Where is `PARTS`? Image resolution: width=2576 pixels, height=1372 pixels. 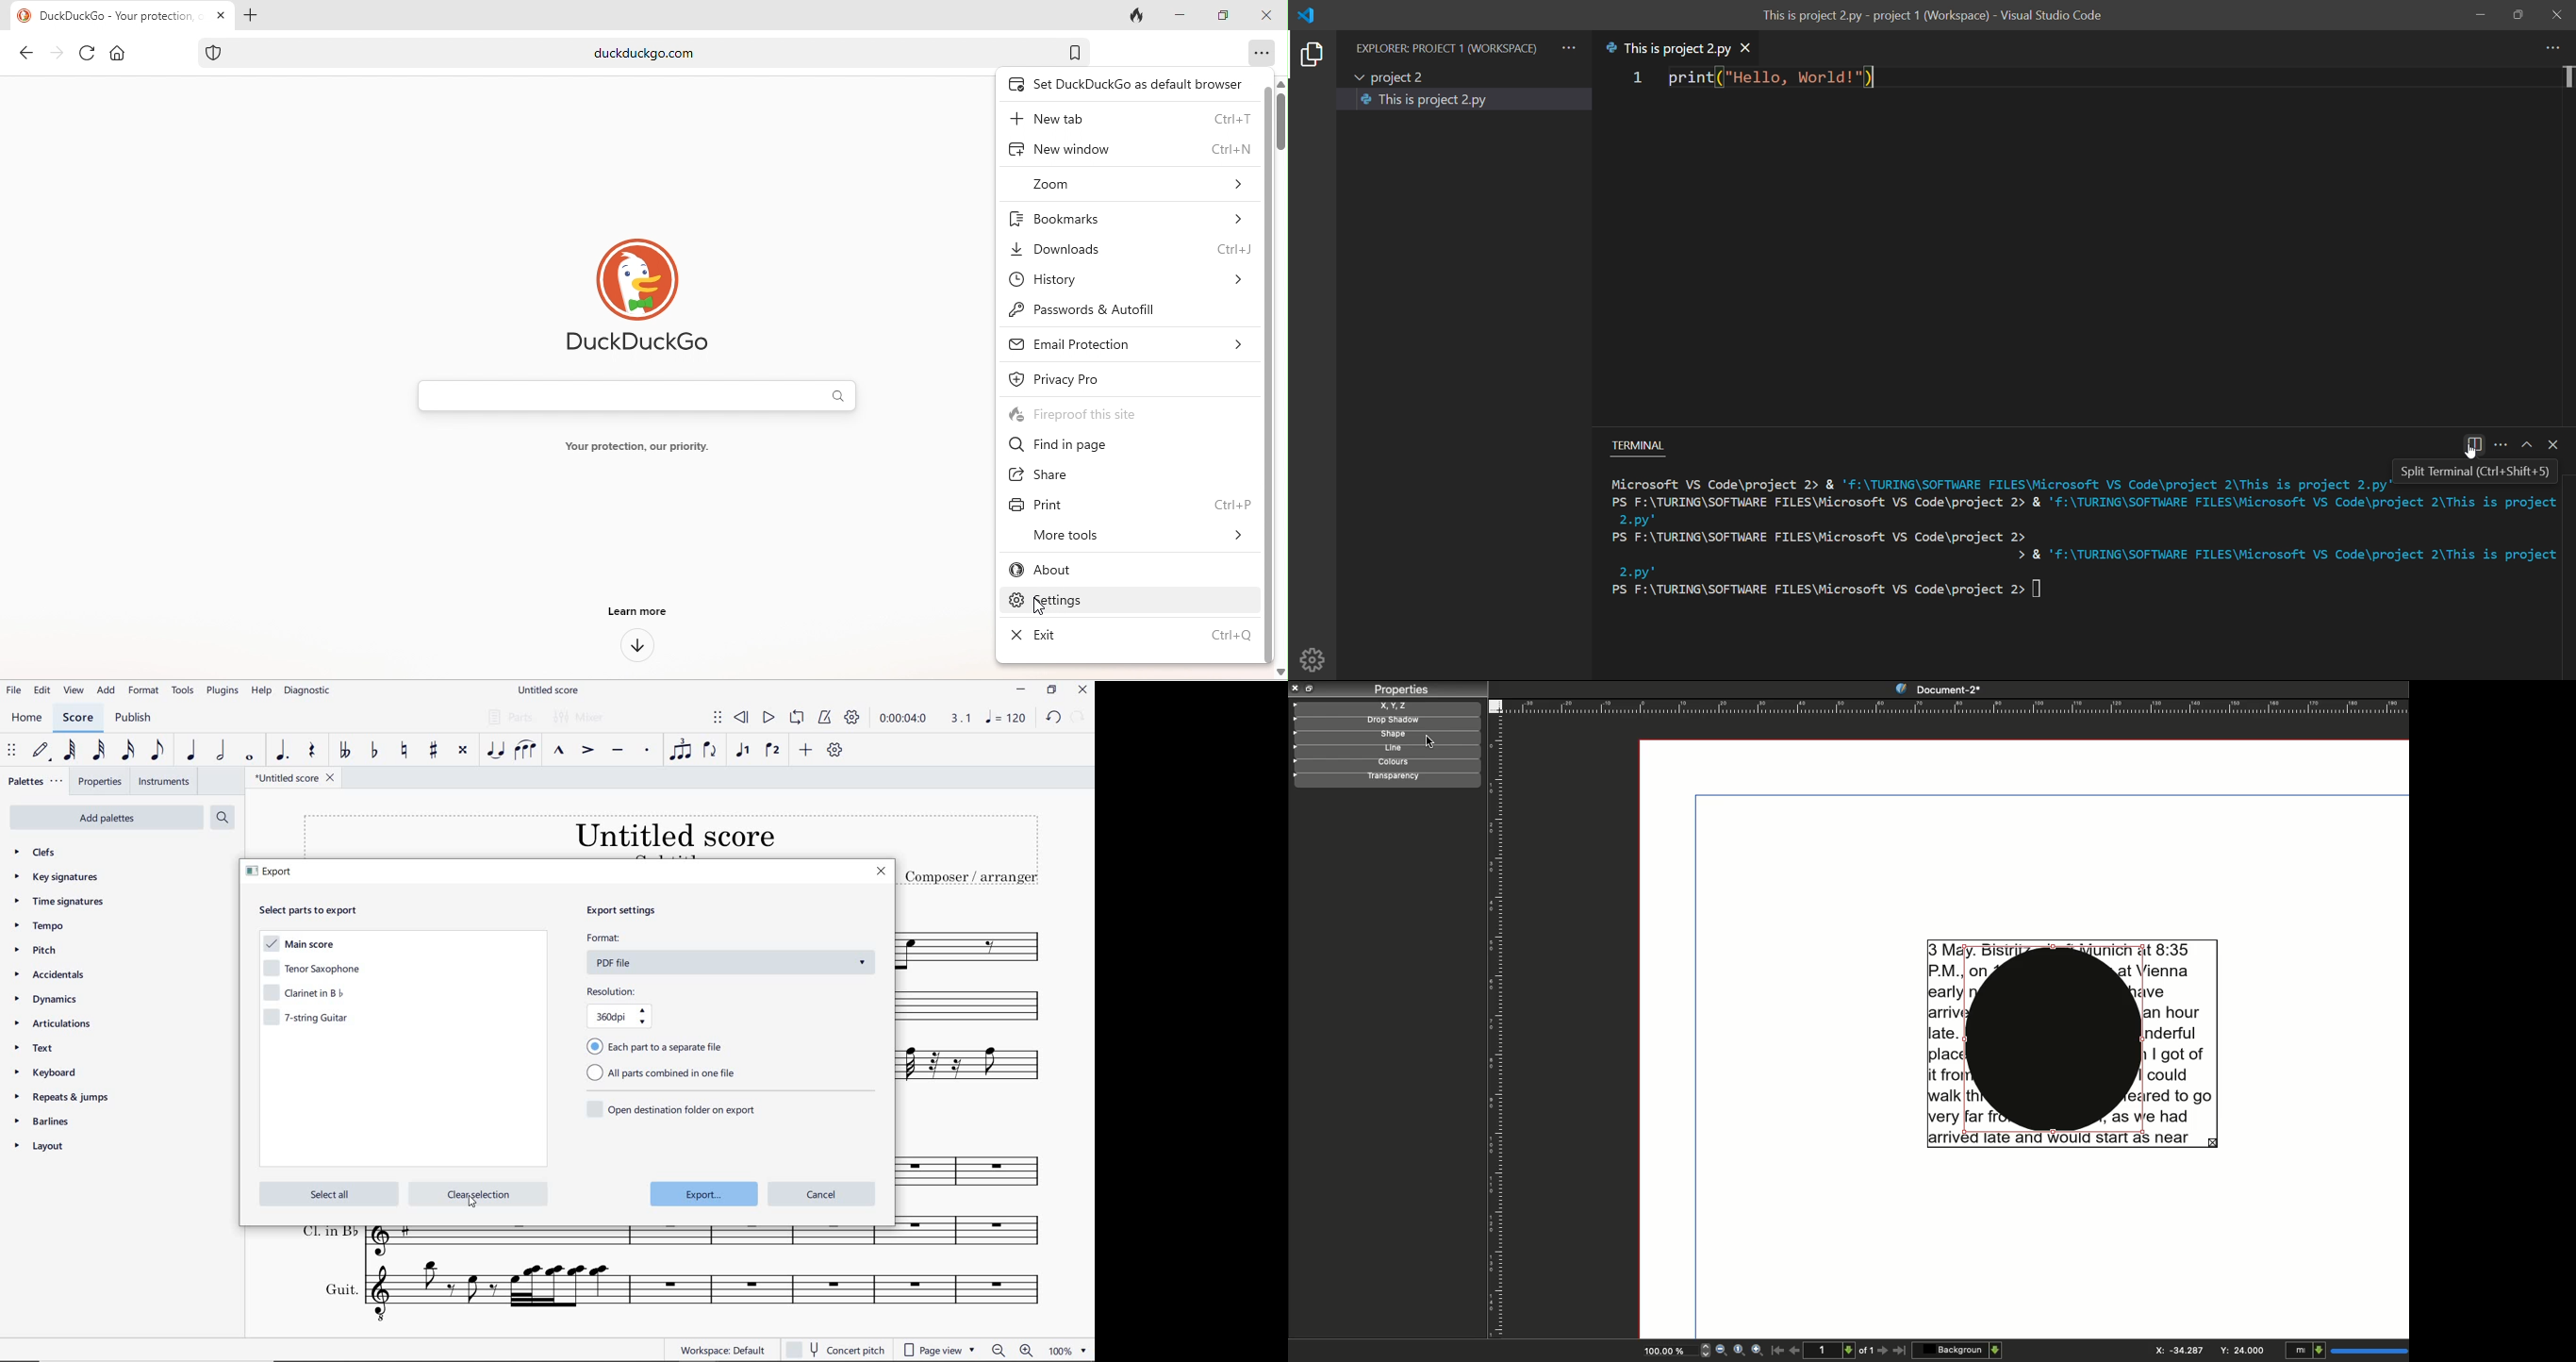
PARTS is located at coordinates (510, 717).